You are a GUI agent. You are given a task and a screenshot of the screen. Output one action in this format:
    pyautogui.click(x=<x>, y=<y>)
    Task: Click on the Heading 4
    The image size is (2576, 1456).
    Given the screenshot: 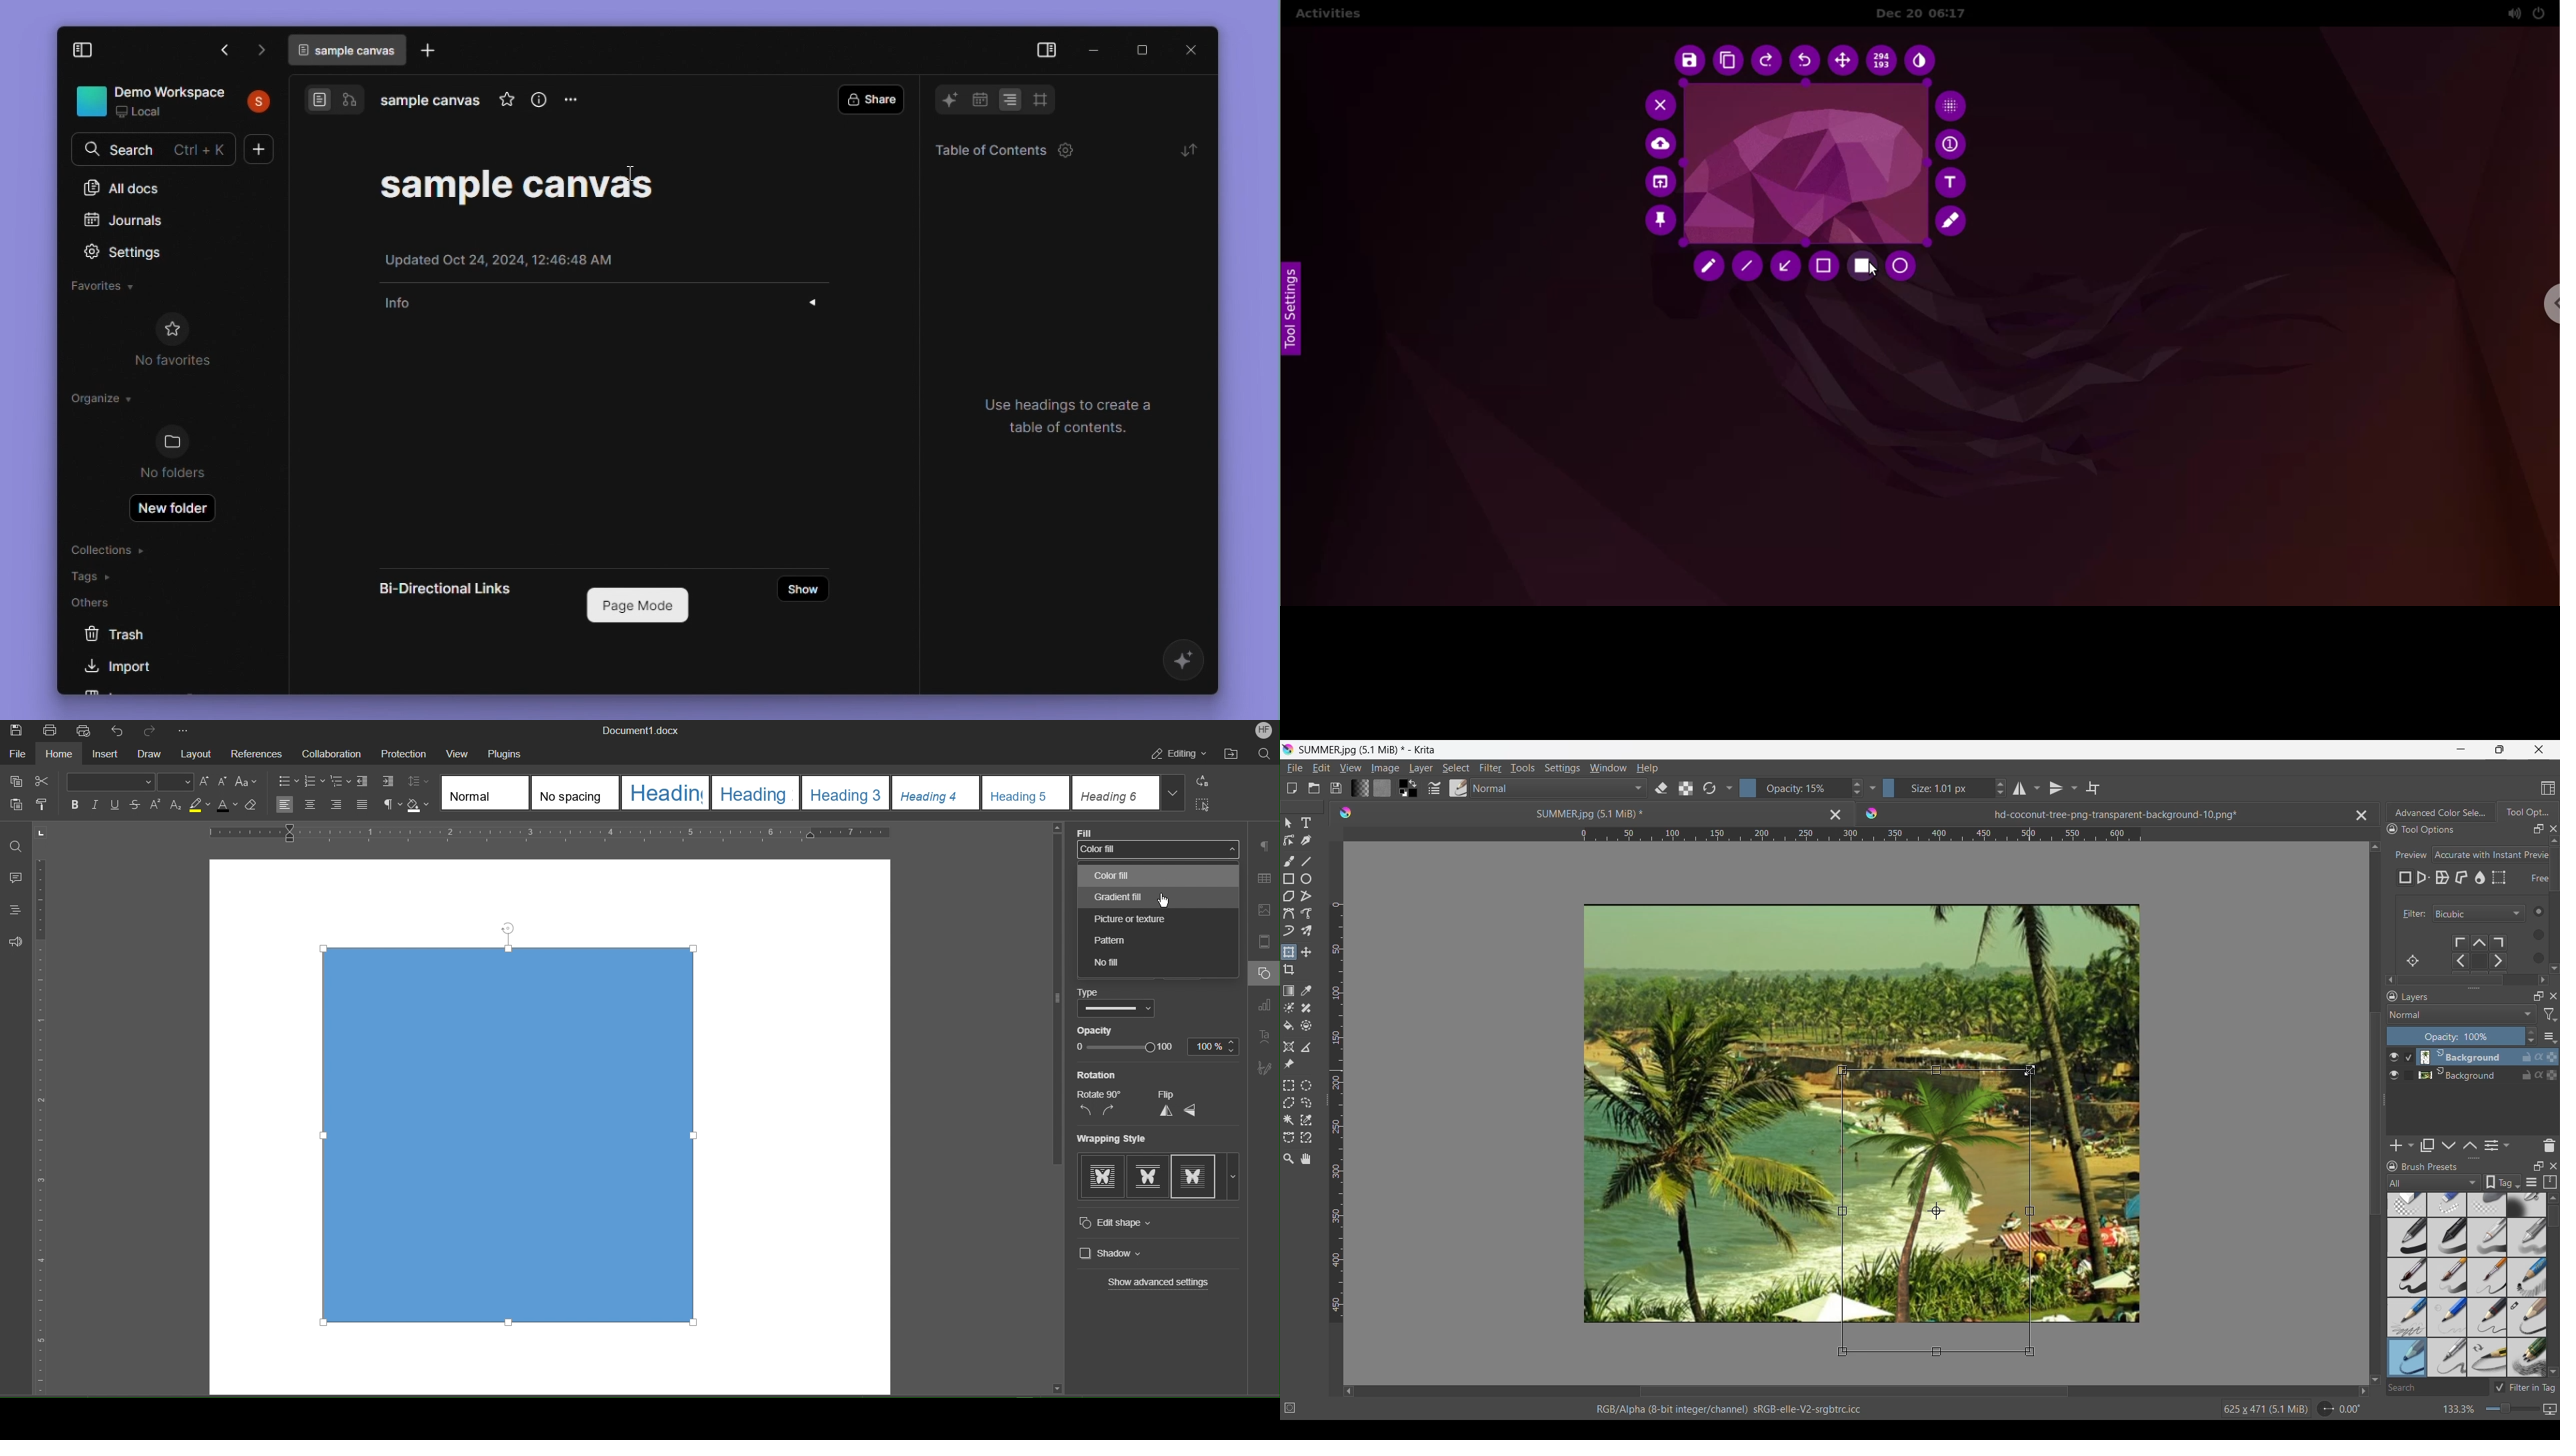 What is the action you would take?
    pyautogui.click(x=934, y=793)
    